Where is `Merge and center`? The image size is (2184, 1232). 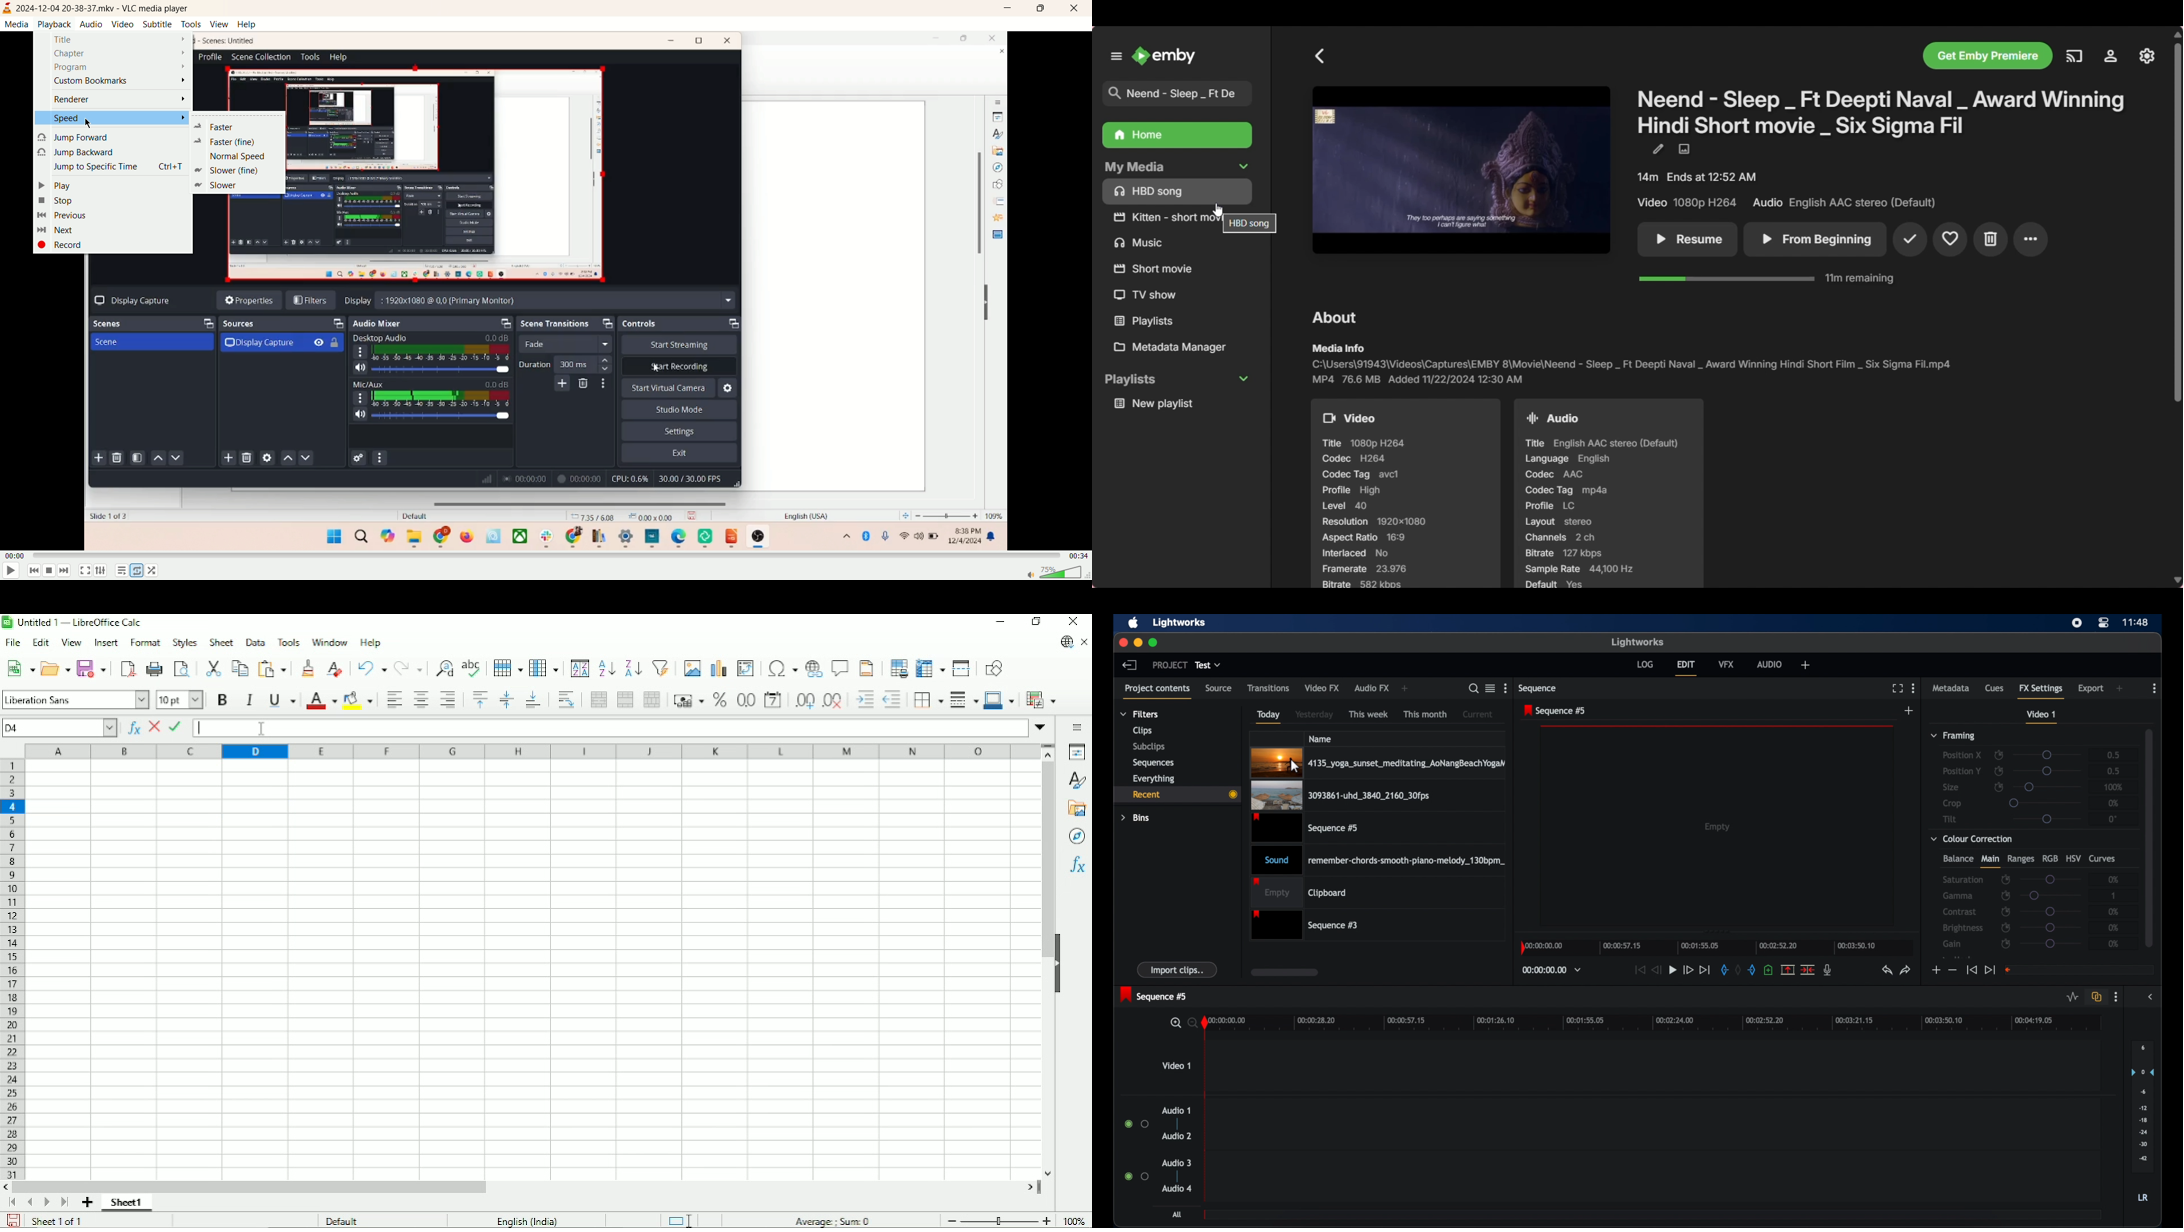 Merge and center is located at coordinates (599, 699).